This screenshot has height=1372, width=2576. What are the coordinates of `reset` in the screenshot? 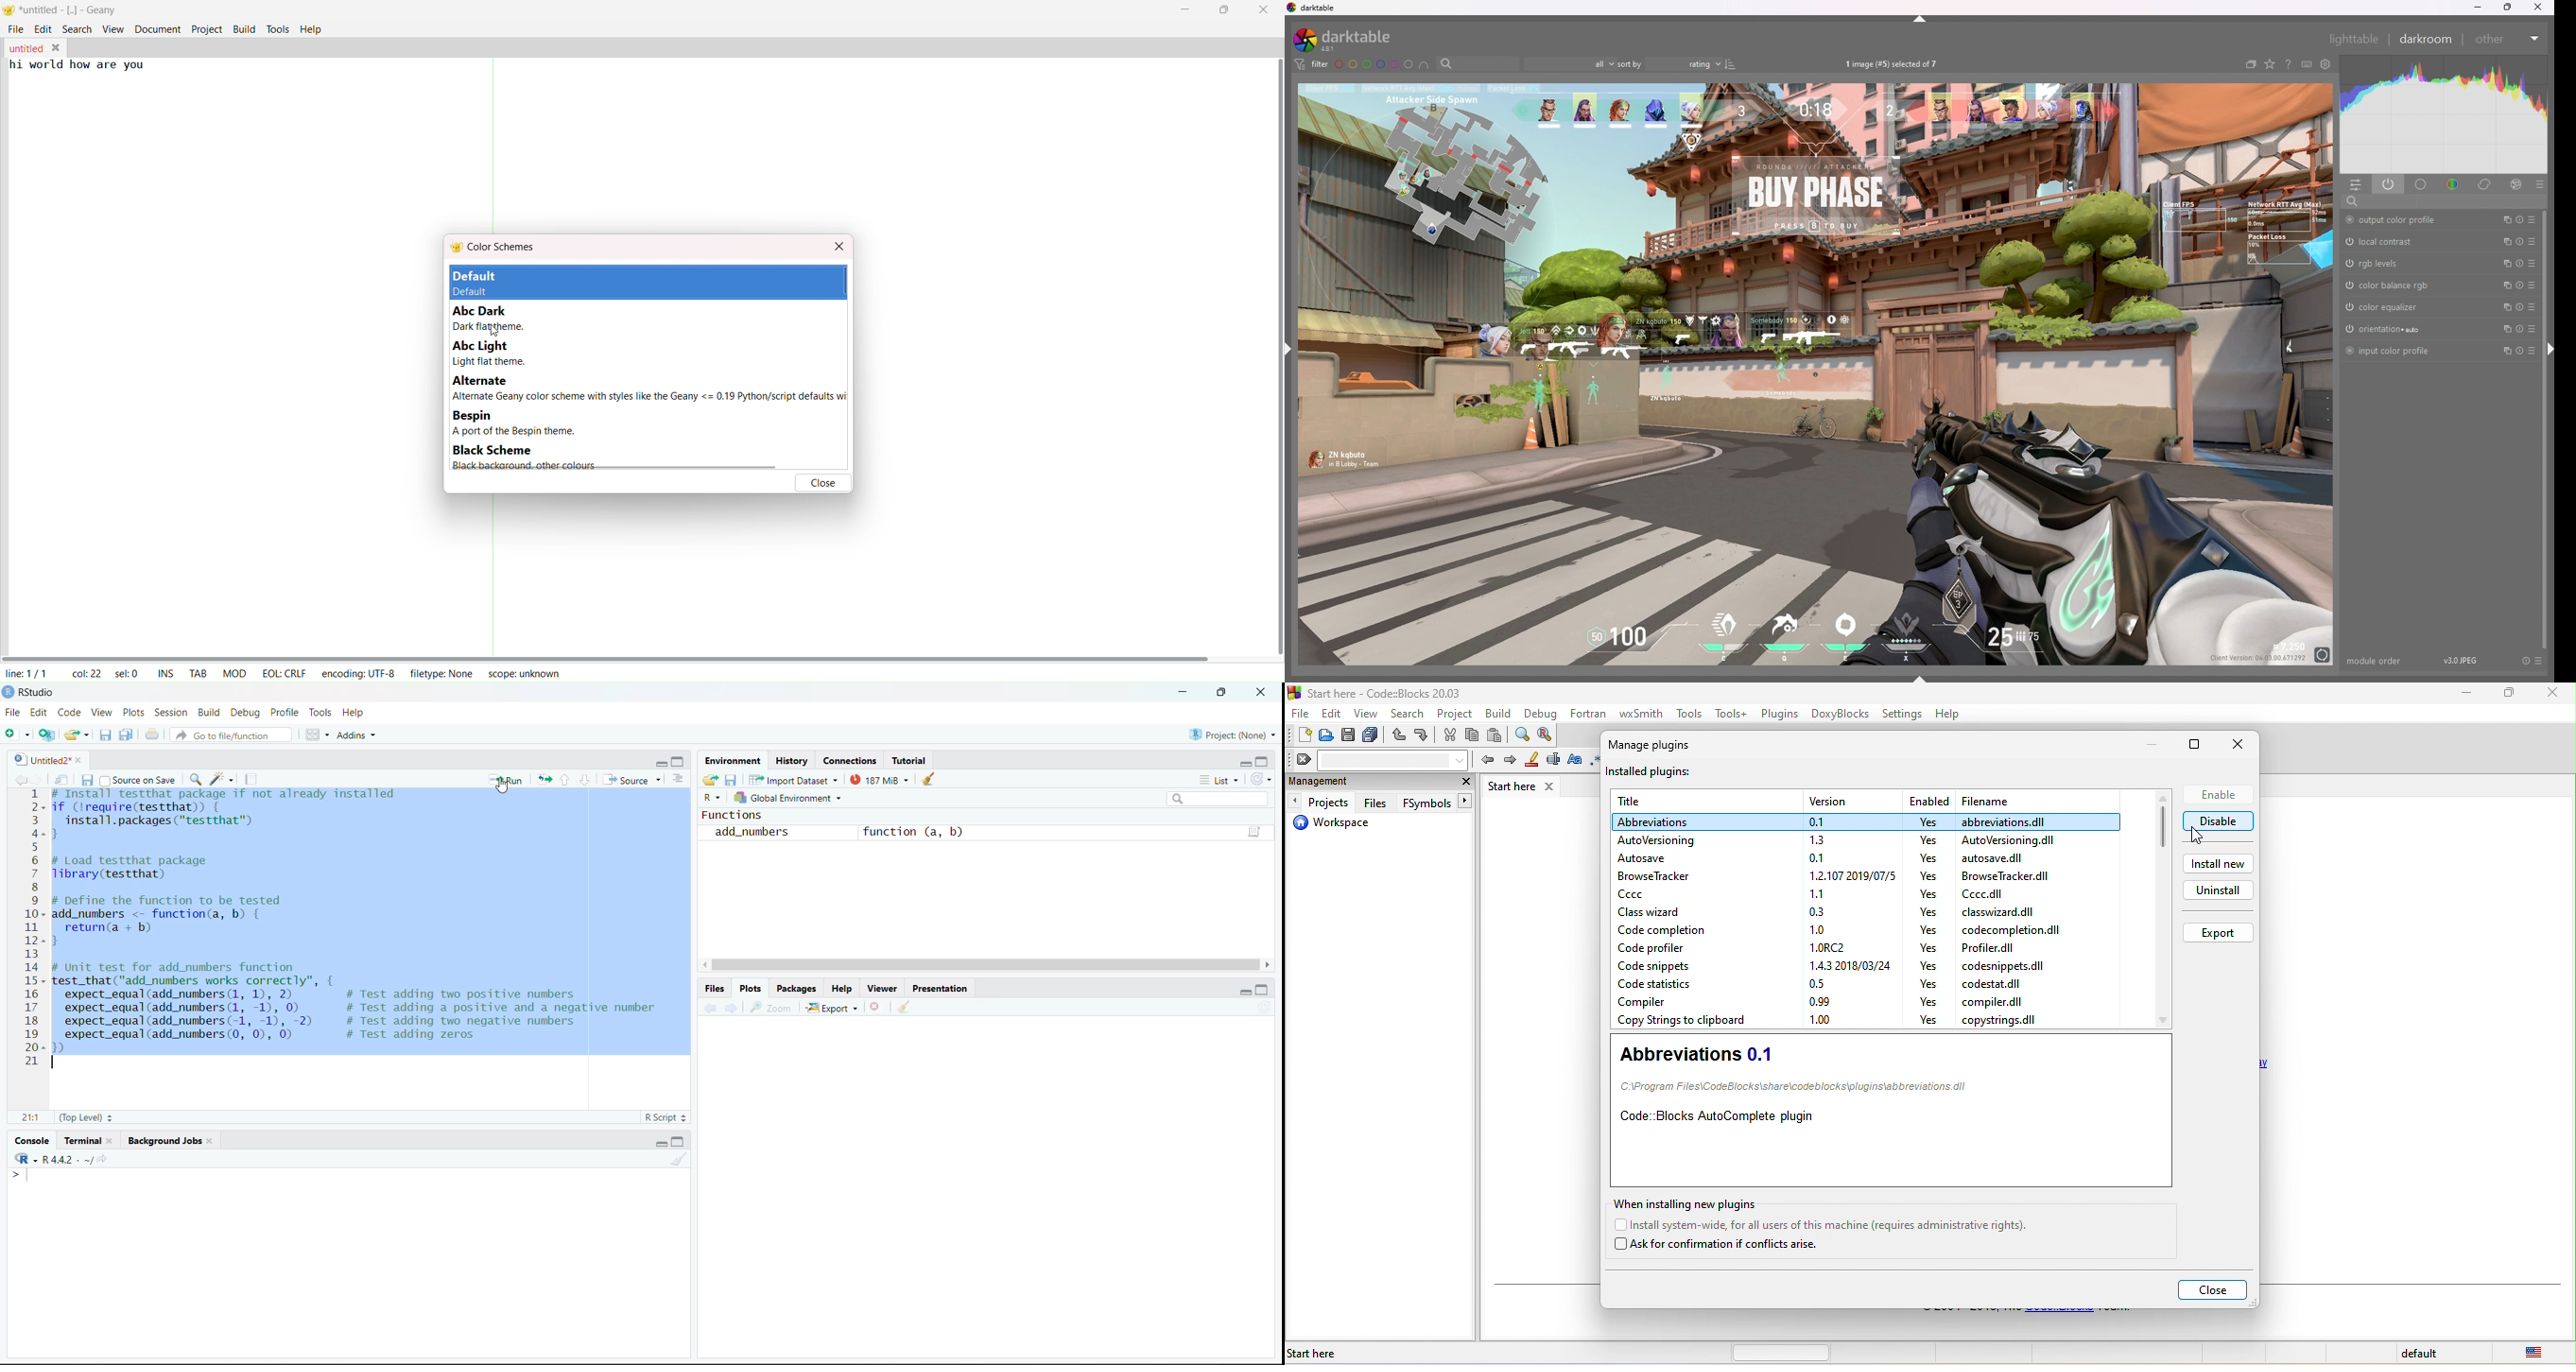 It's located at (2521, 285).